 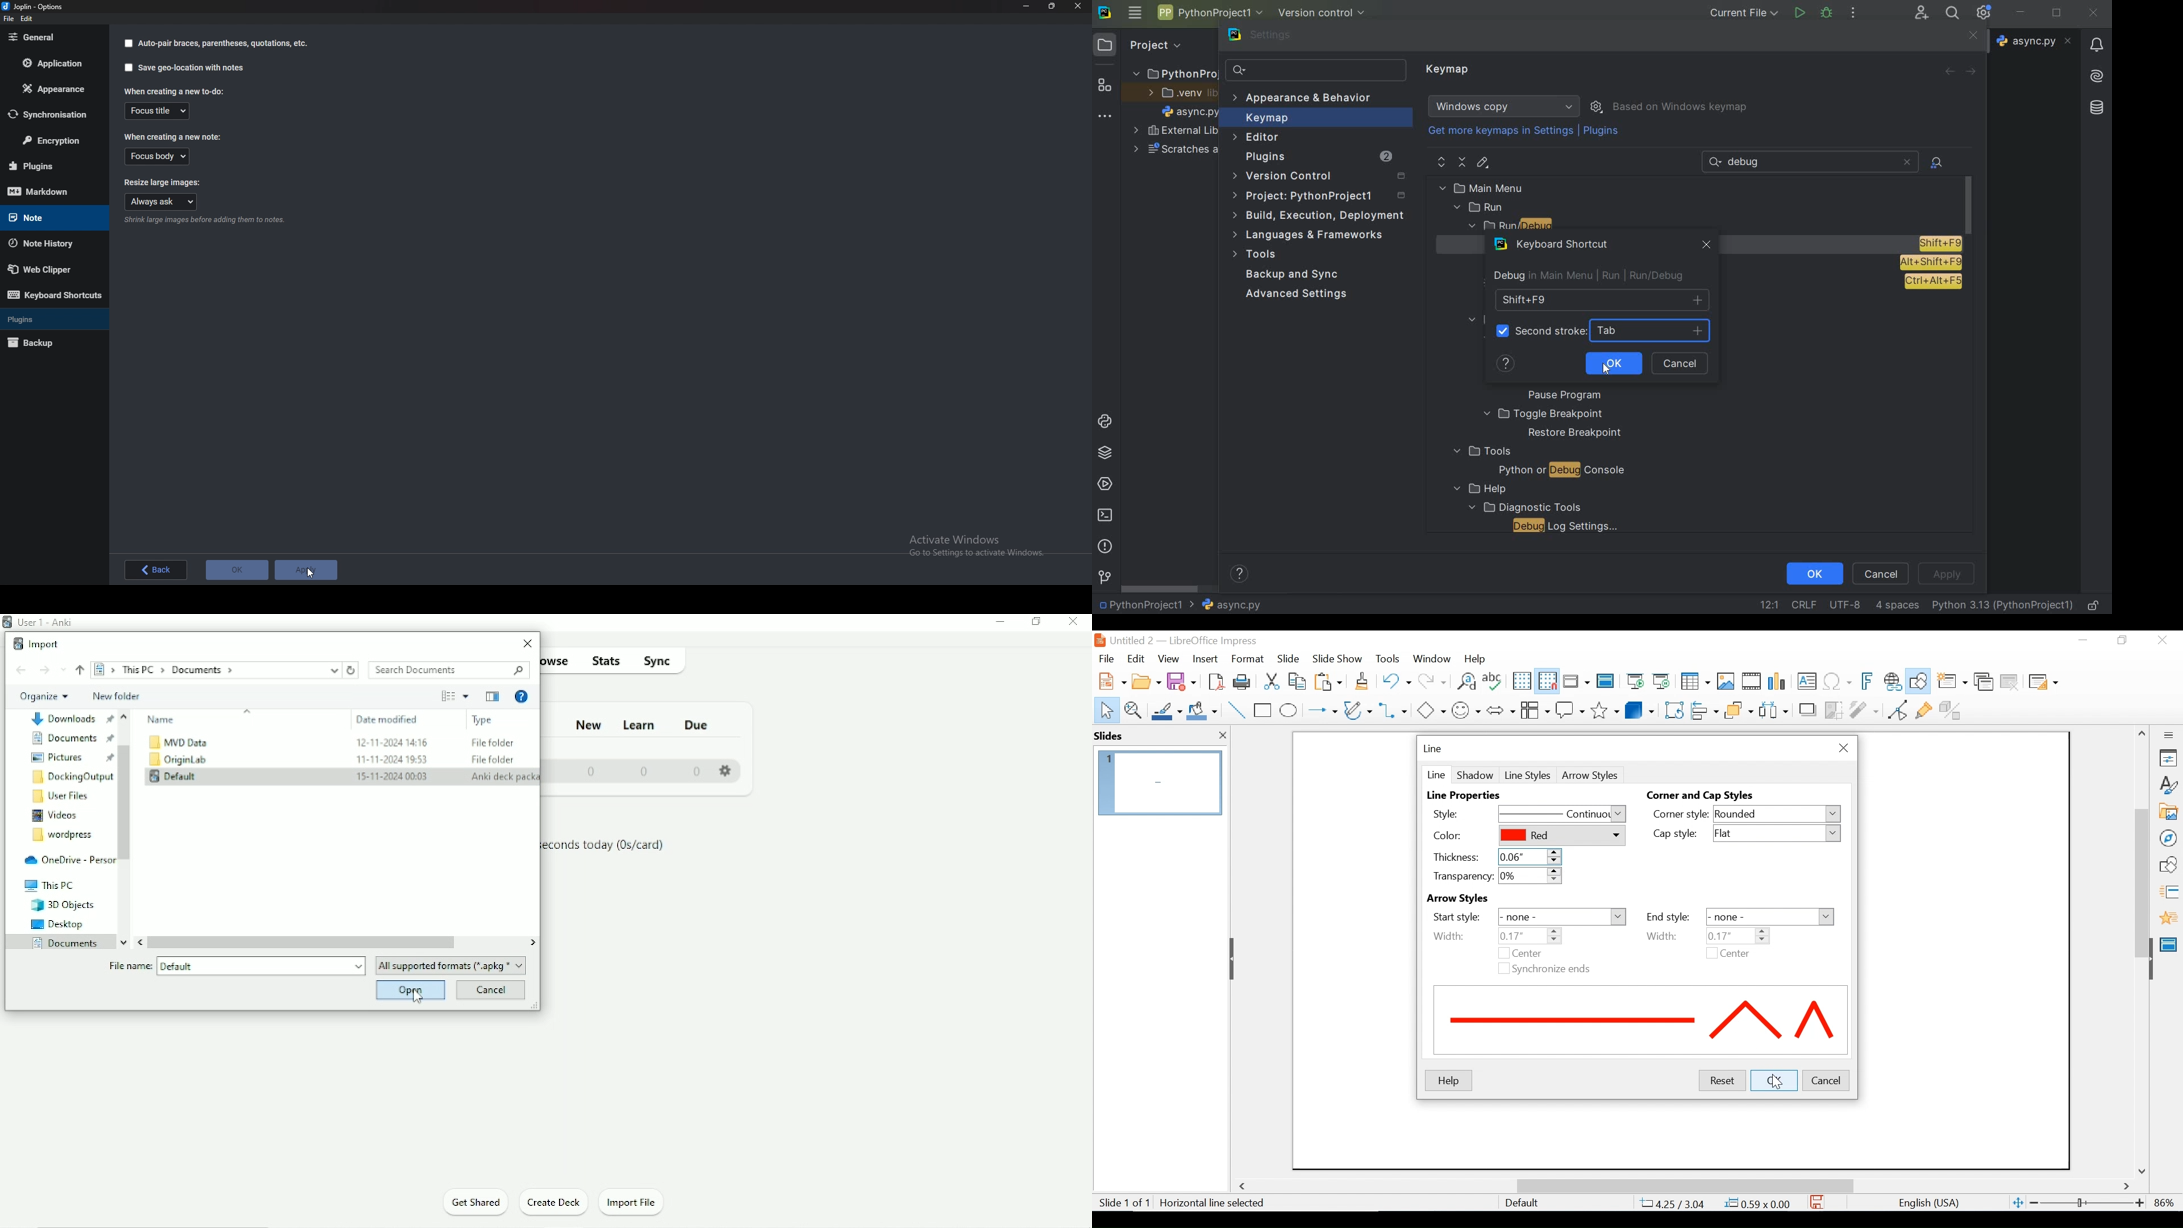 What do you see at coordinates (530, 942) in the screenshot?
I see `RIght` at bounding box center [530, 942].